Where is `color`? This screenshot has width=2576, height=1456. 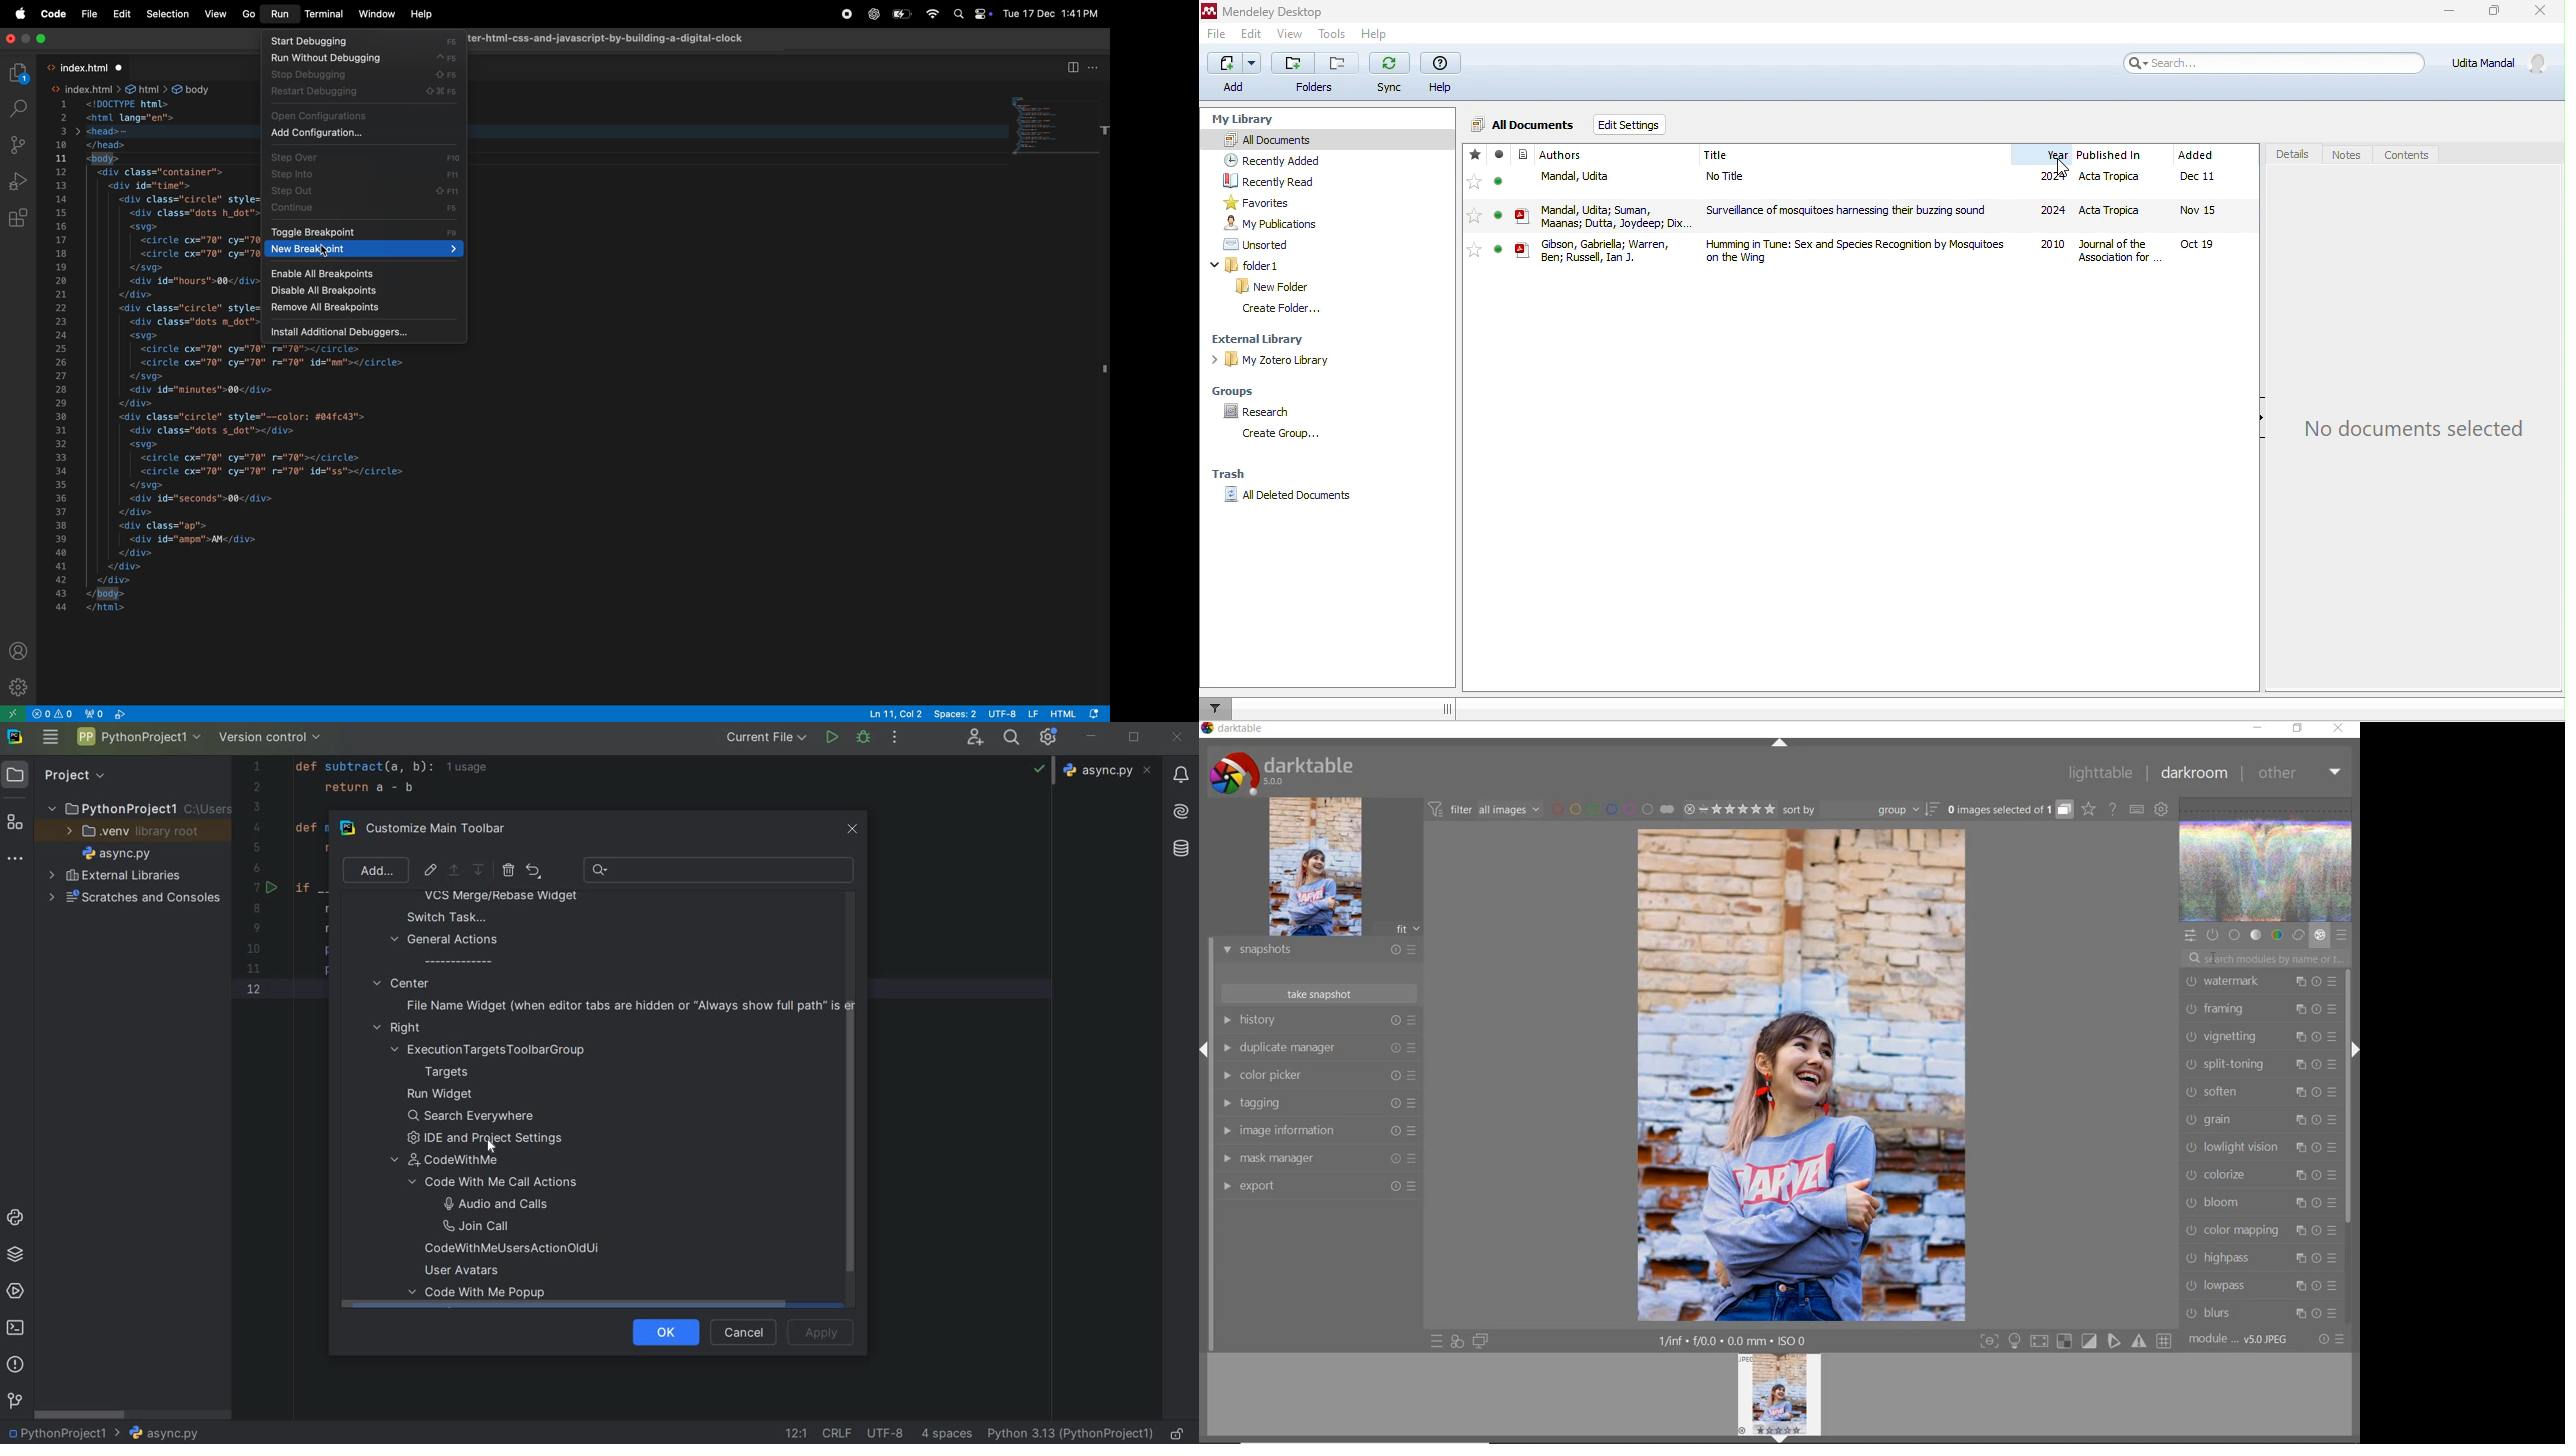
color is located at coordinates (2277, 936).